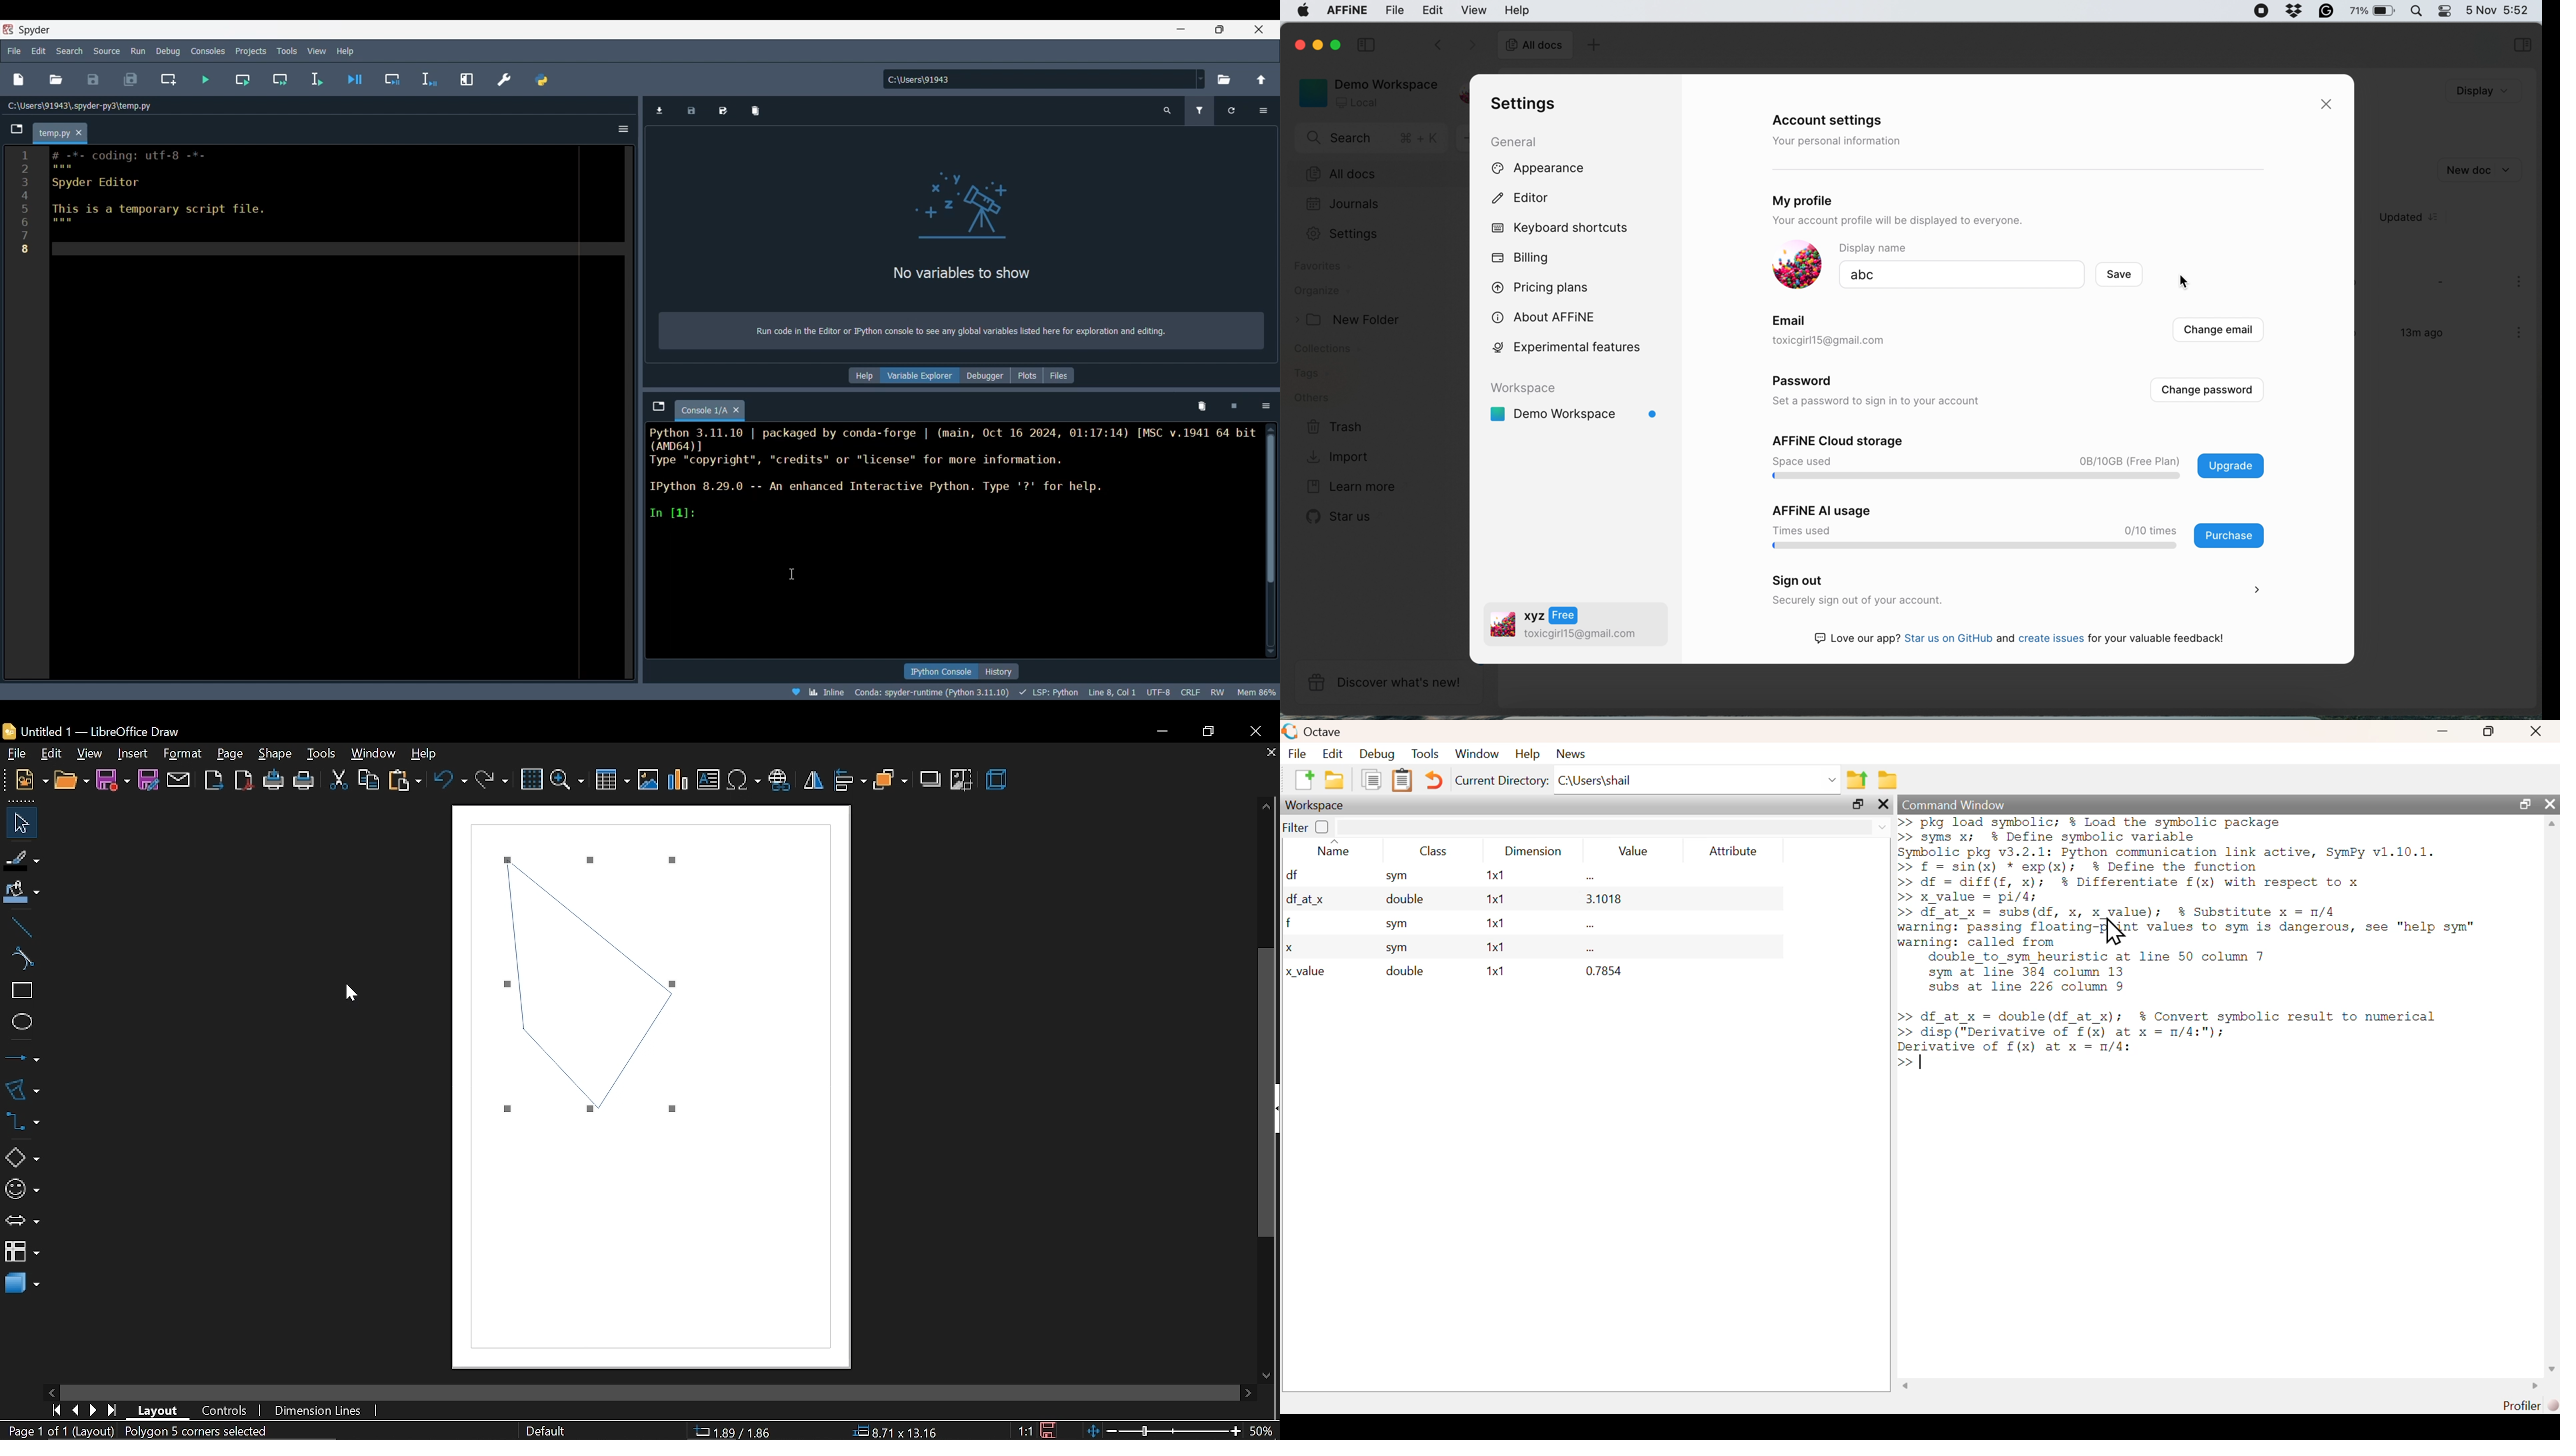 The height and width of the screenshot is (1456, 2576). I want to click on maximize, so click(2488, 732).